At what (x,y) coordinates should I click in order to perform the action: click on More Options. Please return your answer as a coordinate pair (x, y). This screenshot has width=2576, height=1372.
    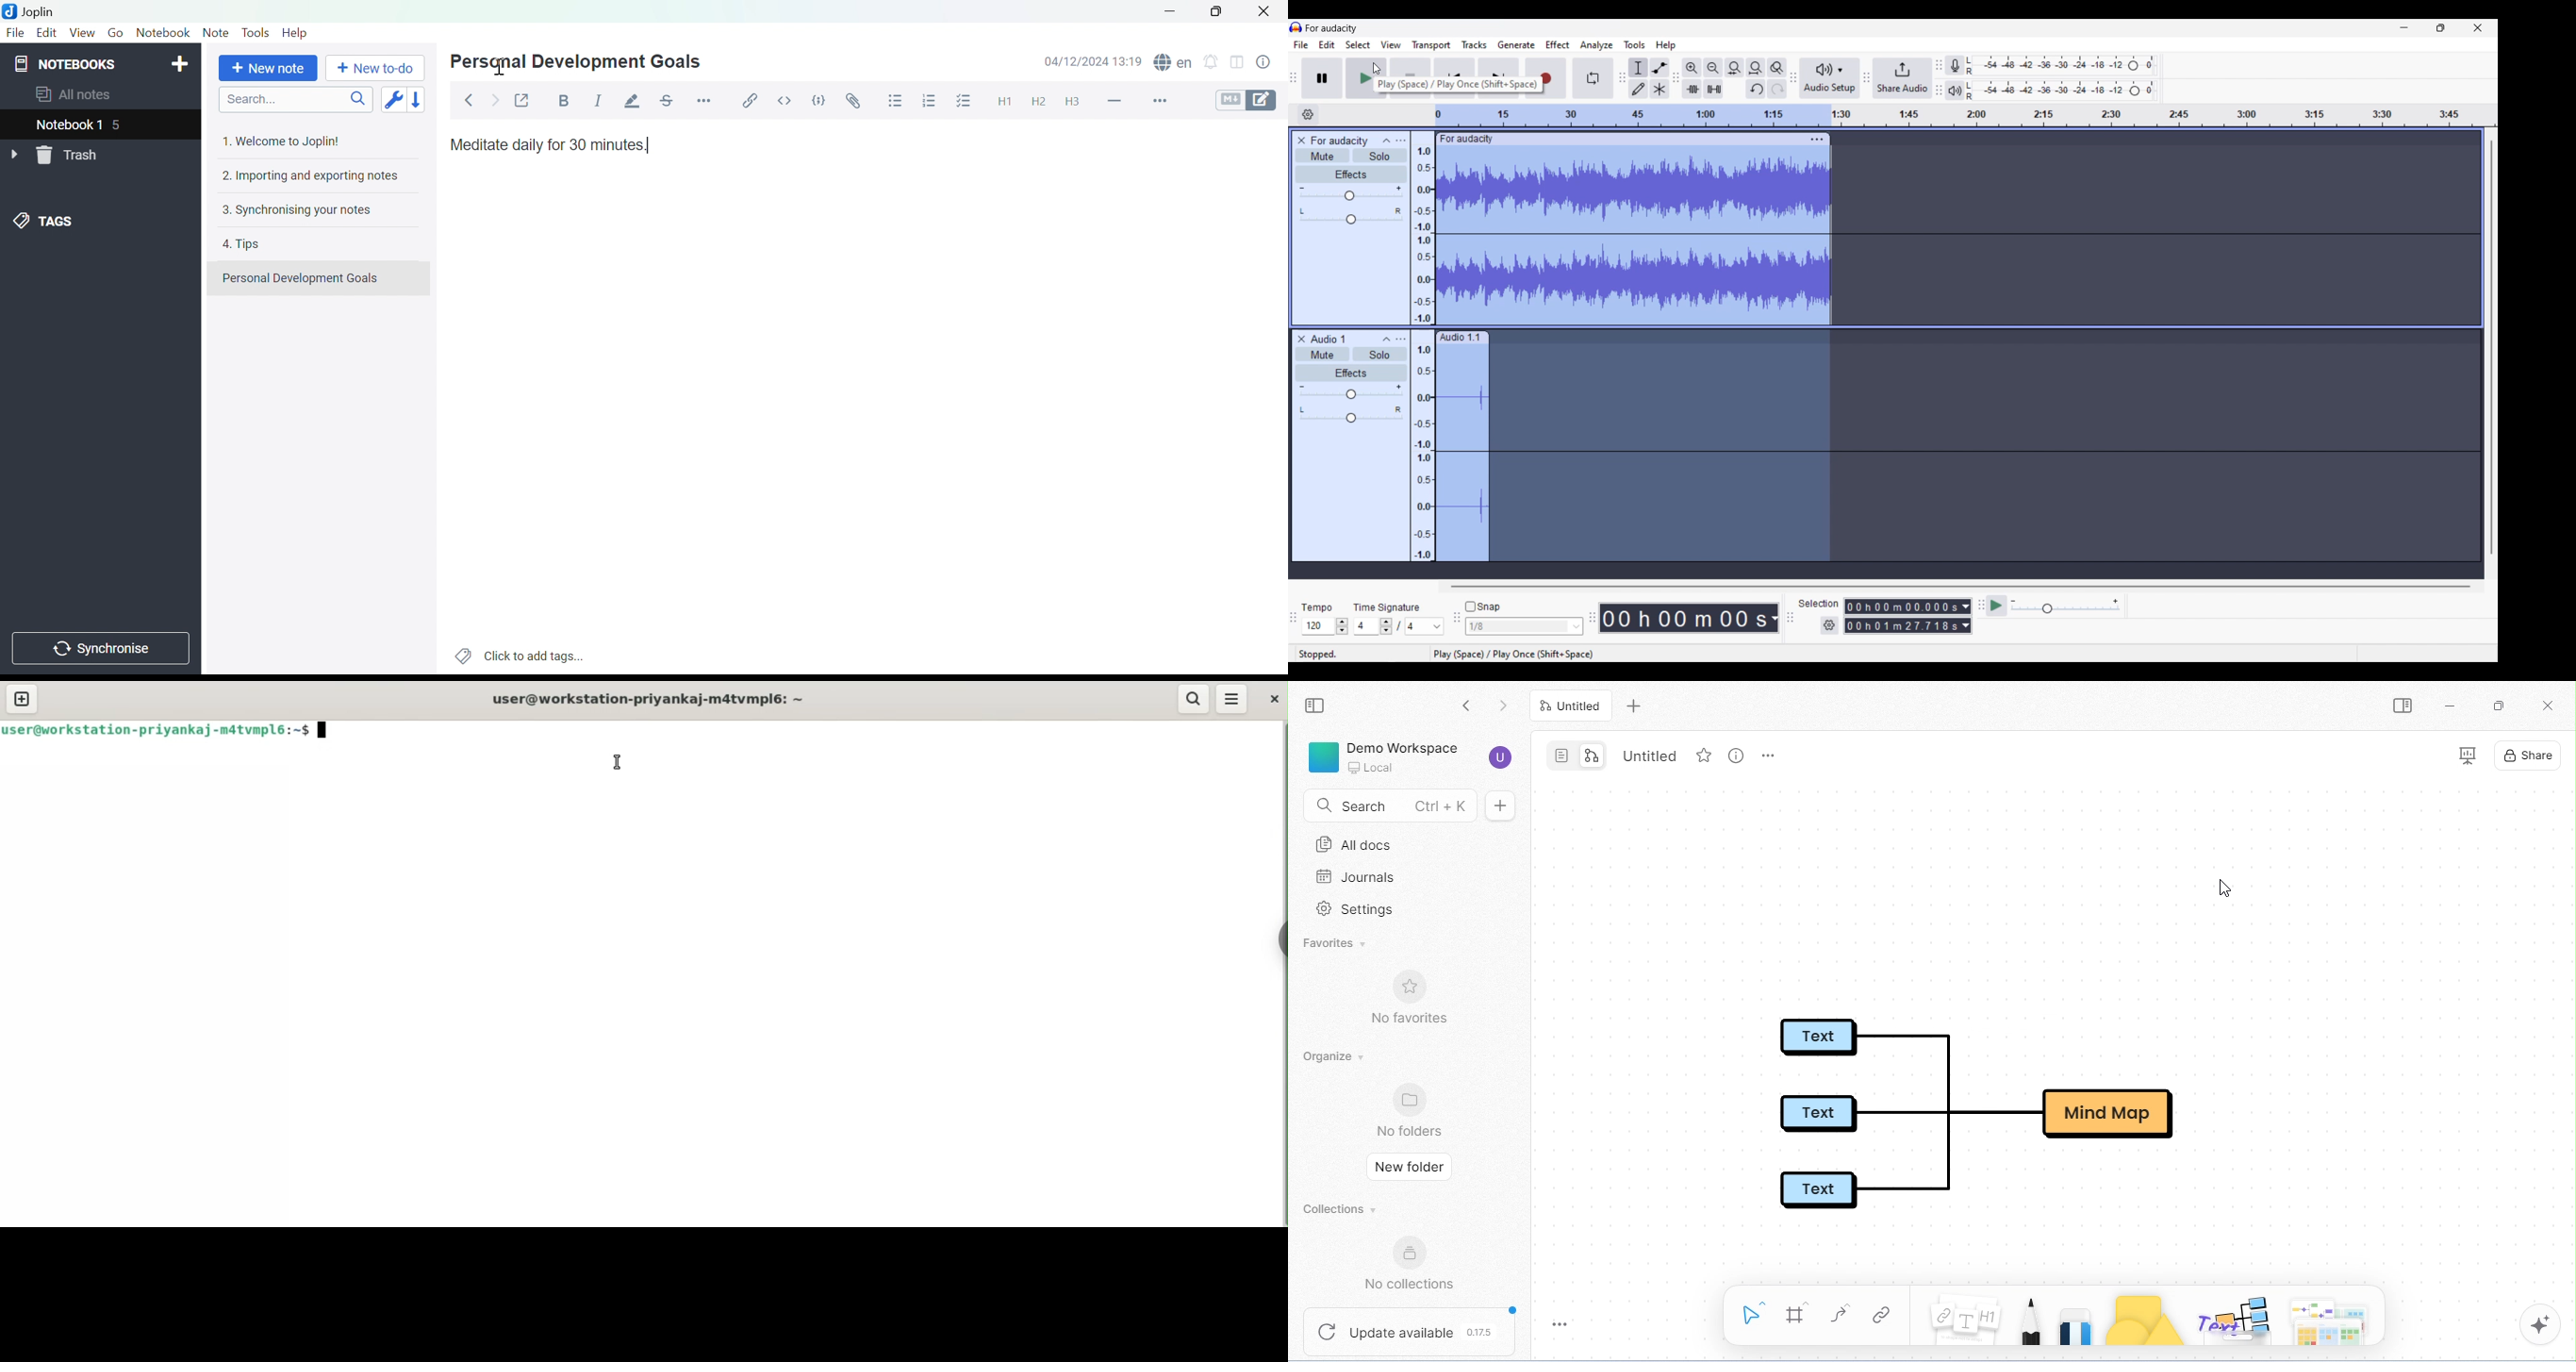
    Looking at the image, I should click on (1235, 699).